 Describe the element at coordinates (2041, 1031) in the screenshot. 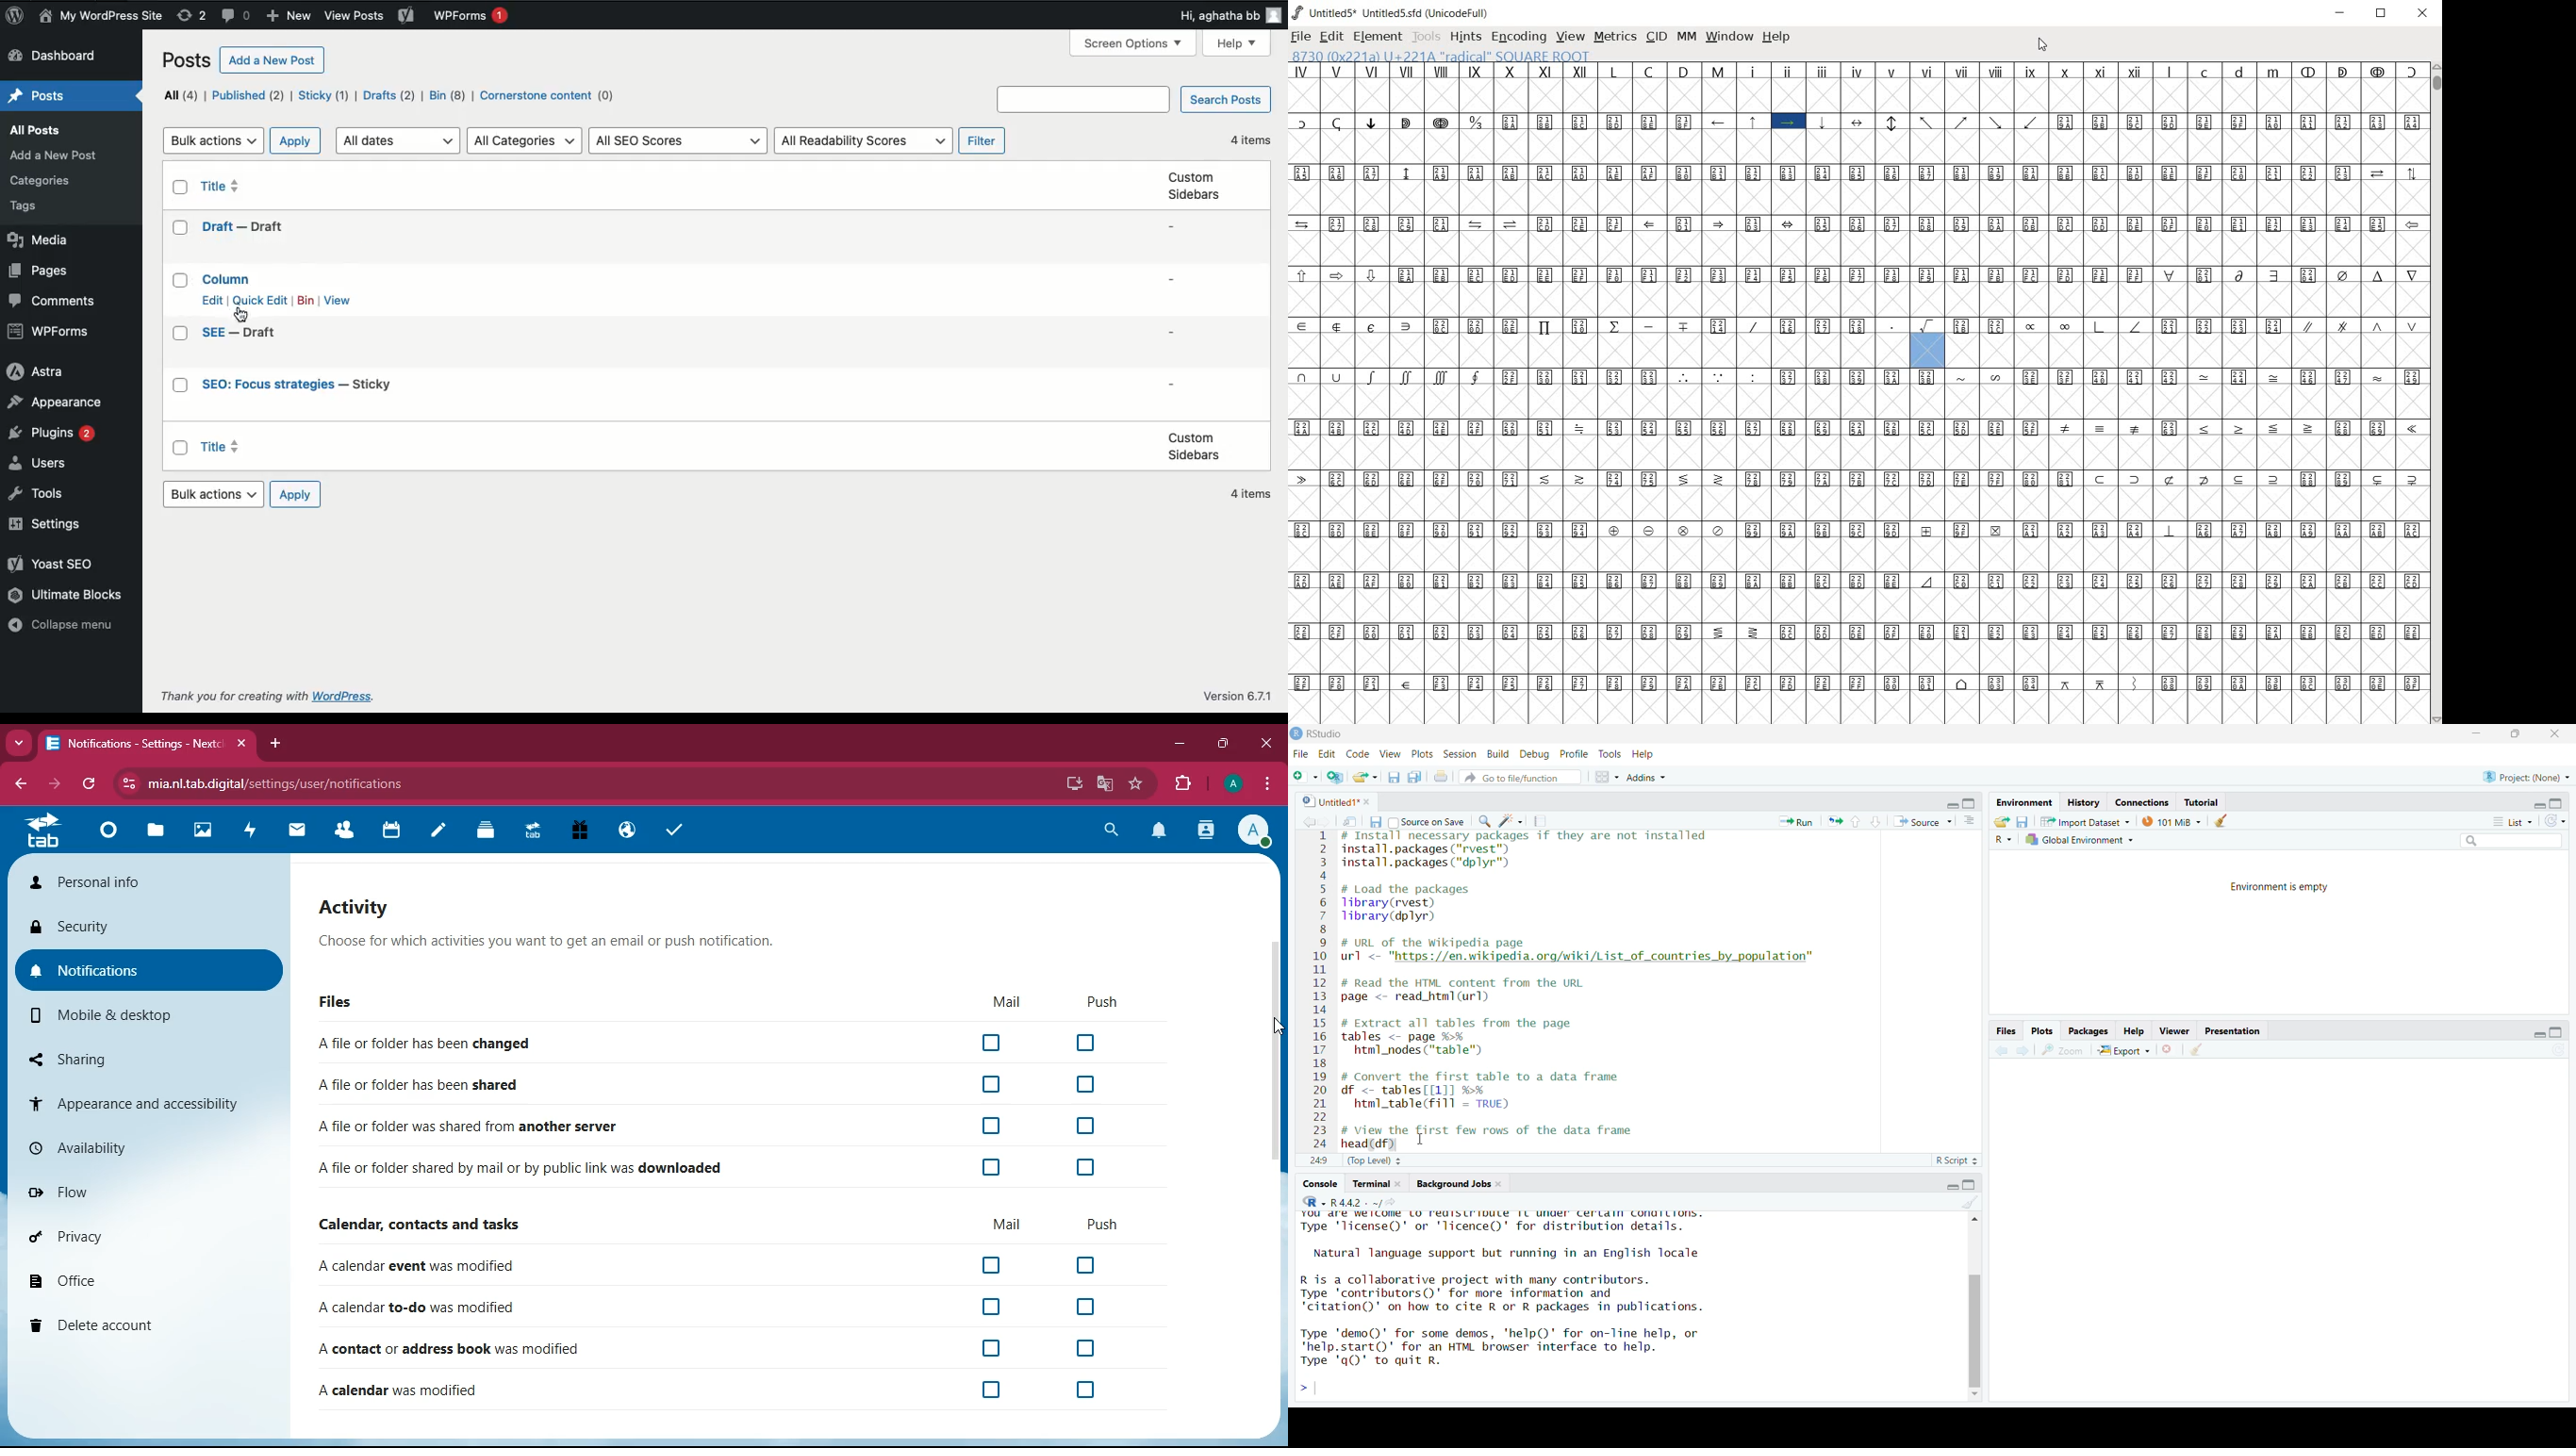

I see `Plots` at that location.